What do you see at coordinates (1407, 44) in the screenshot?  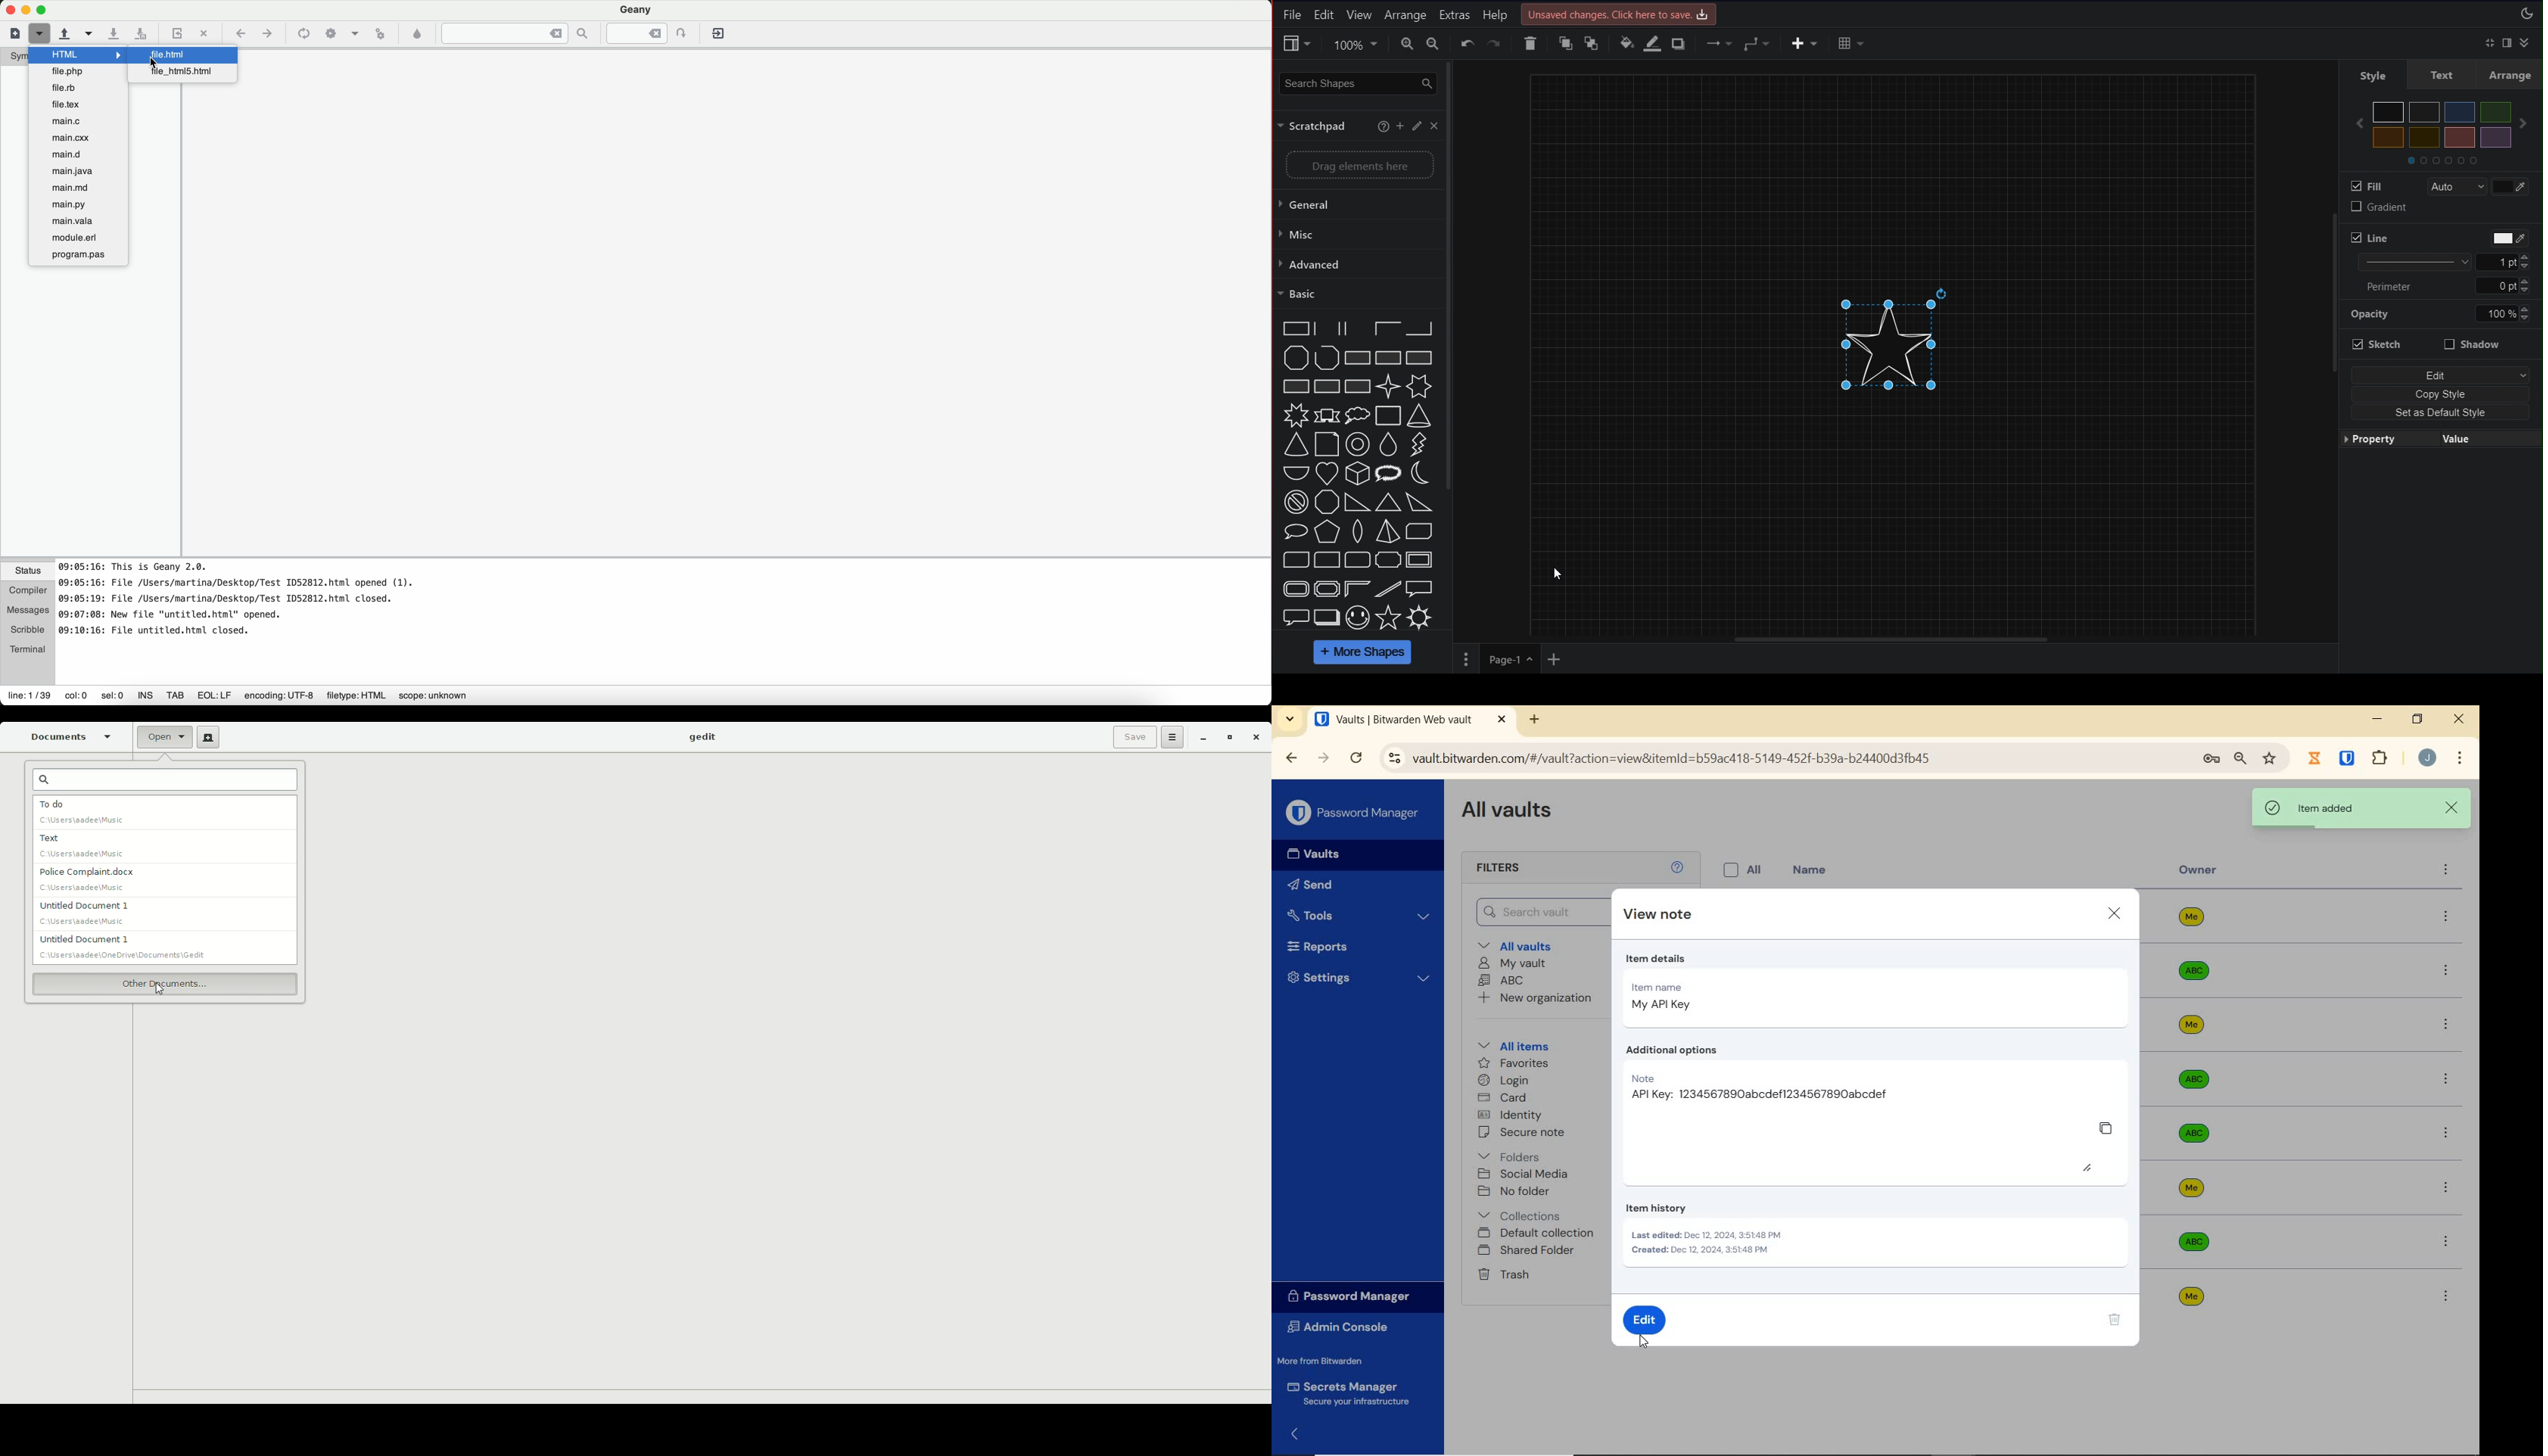 I see `Zoom in` at bounding box center [1407, 44].